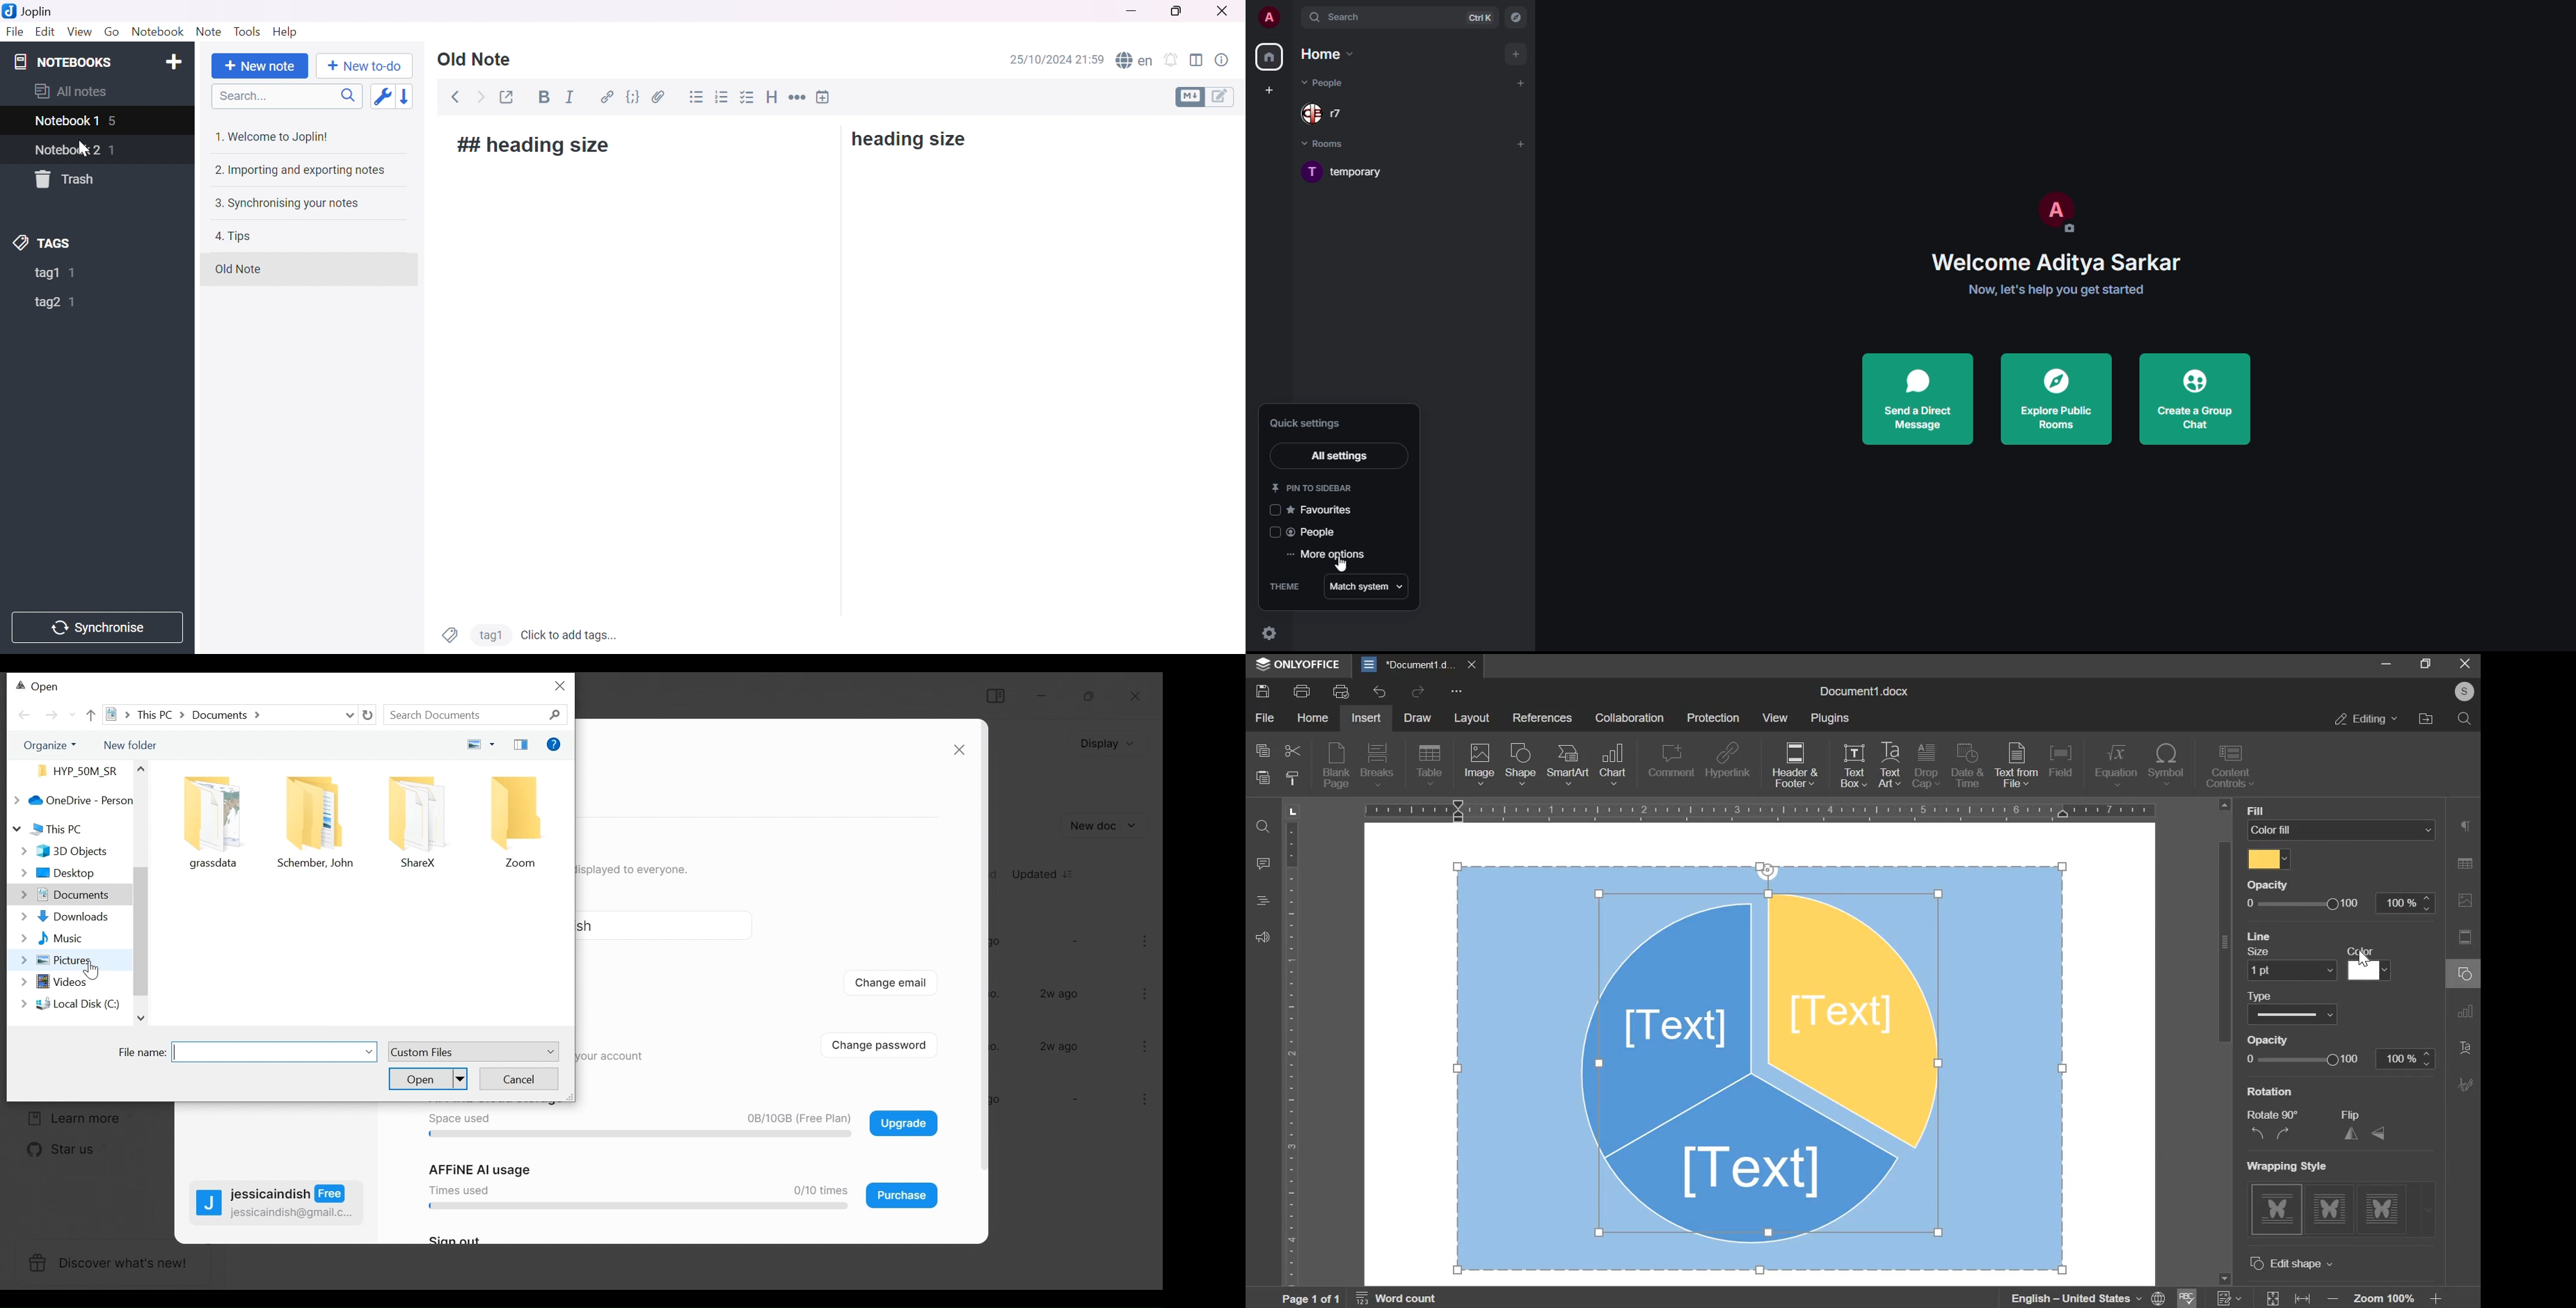 This screenshot has width=2576, height=1316. I want to click on Heading, so click(773, 97).